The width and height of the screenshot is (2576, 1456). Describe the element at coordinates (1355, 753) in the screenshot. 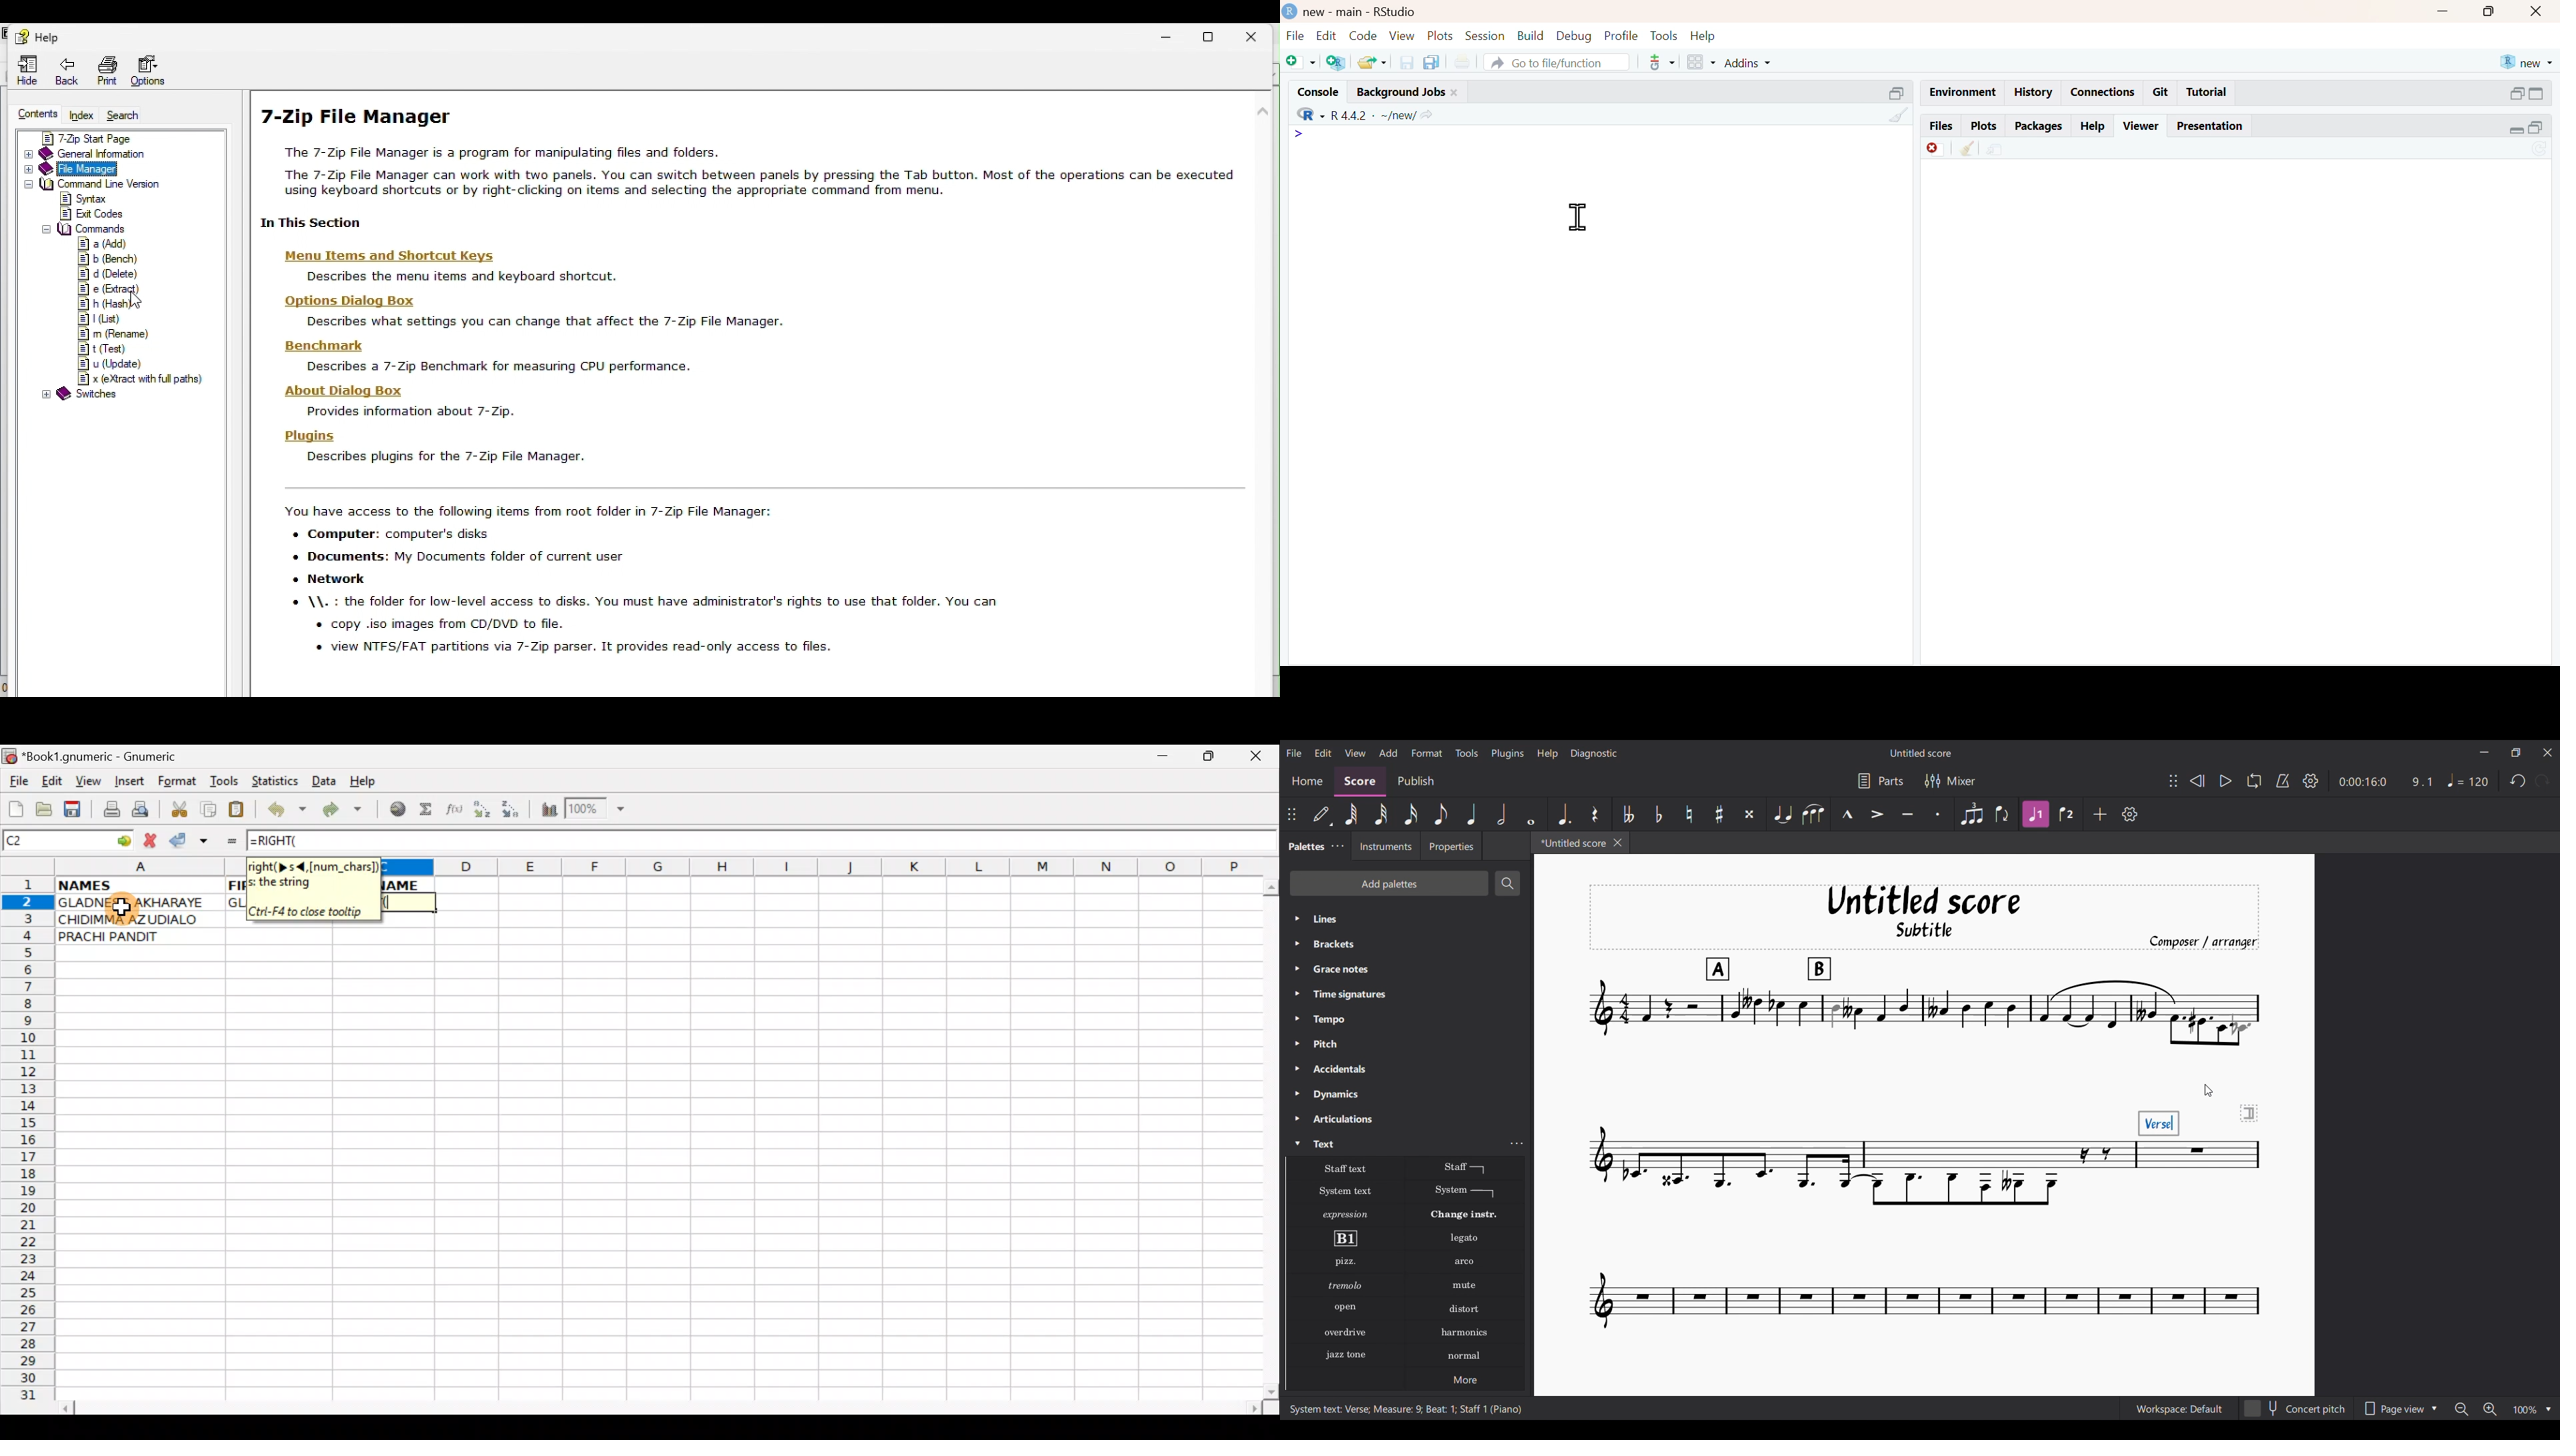

I see `View menu` at that location.